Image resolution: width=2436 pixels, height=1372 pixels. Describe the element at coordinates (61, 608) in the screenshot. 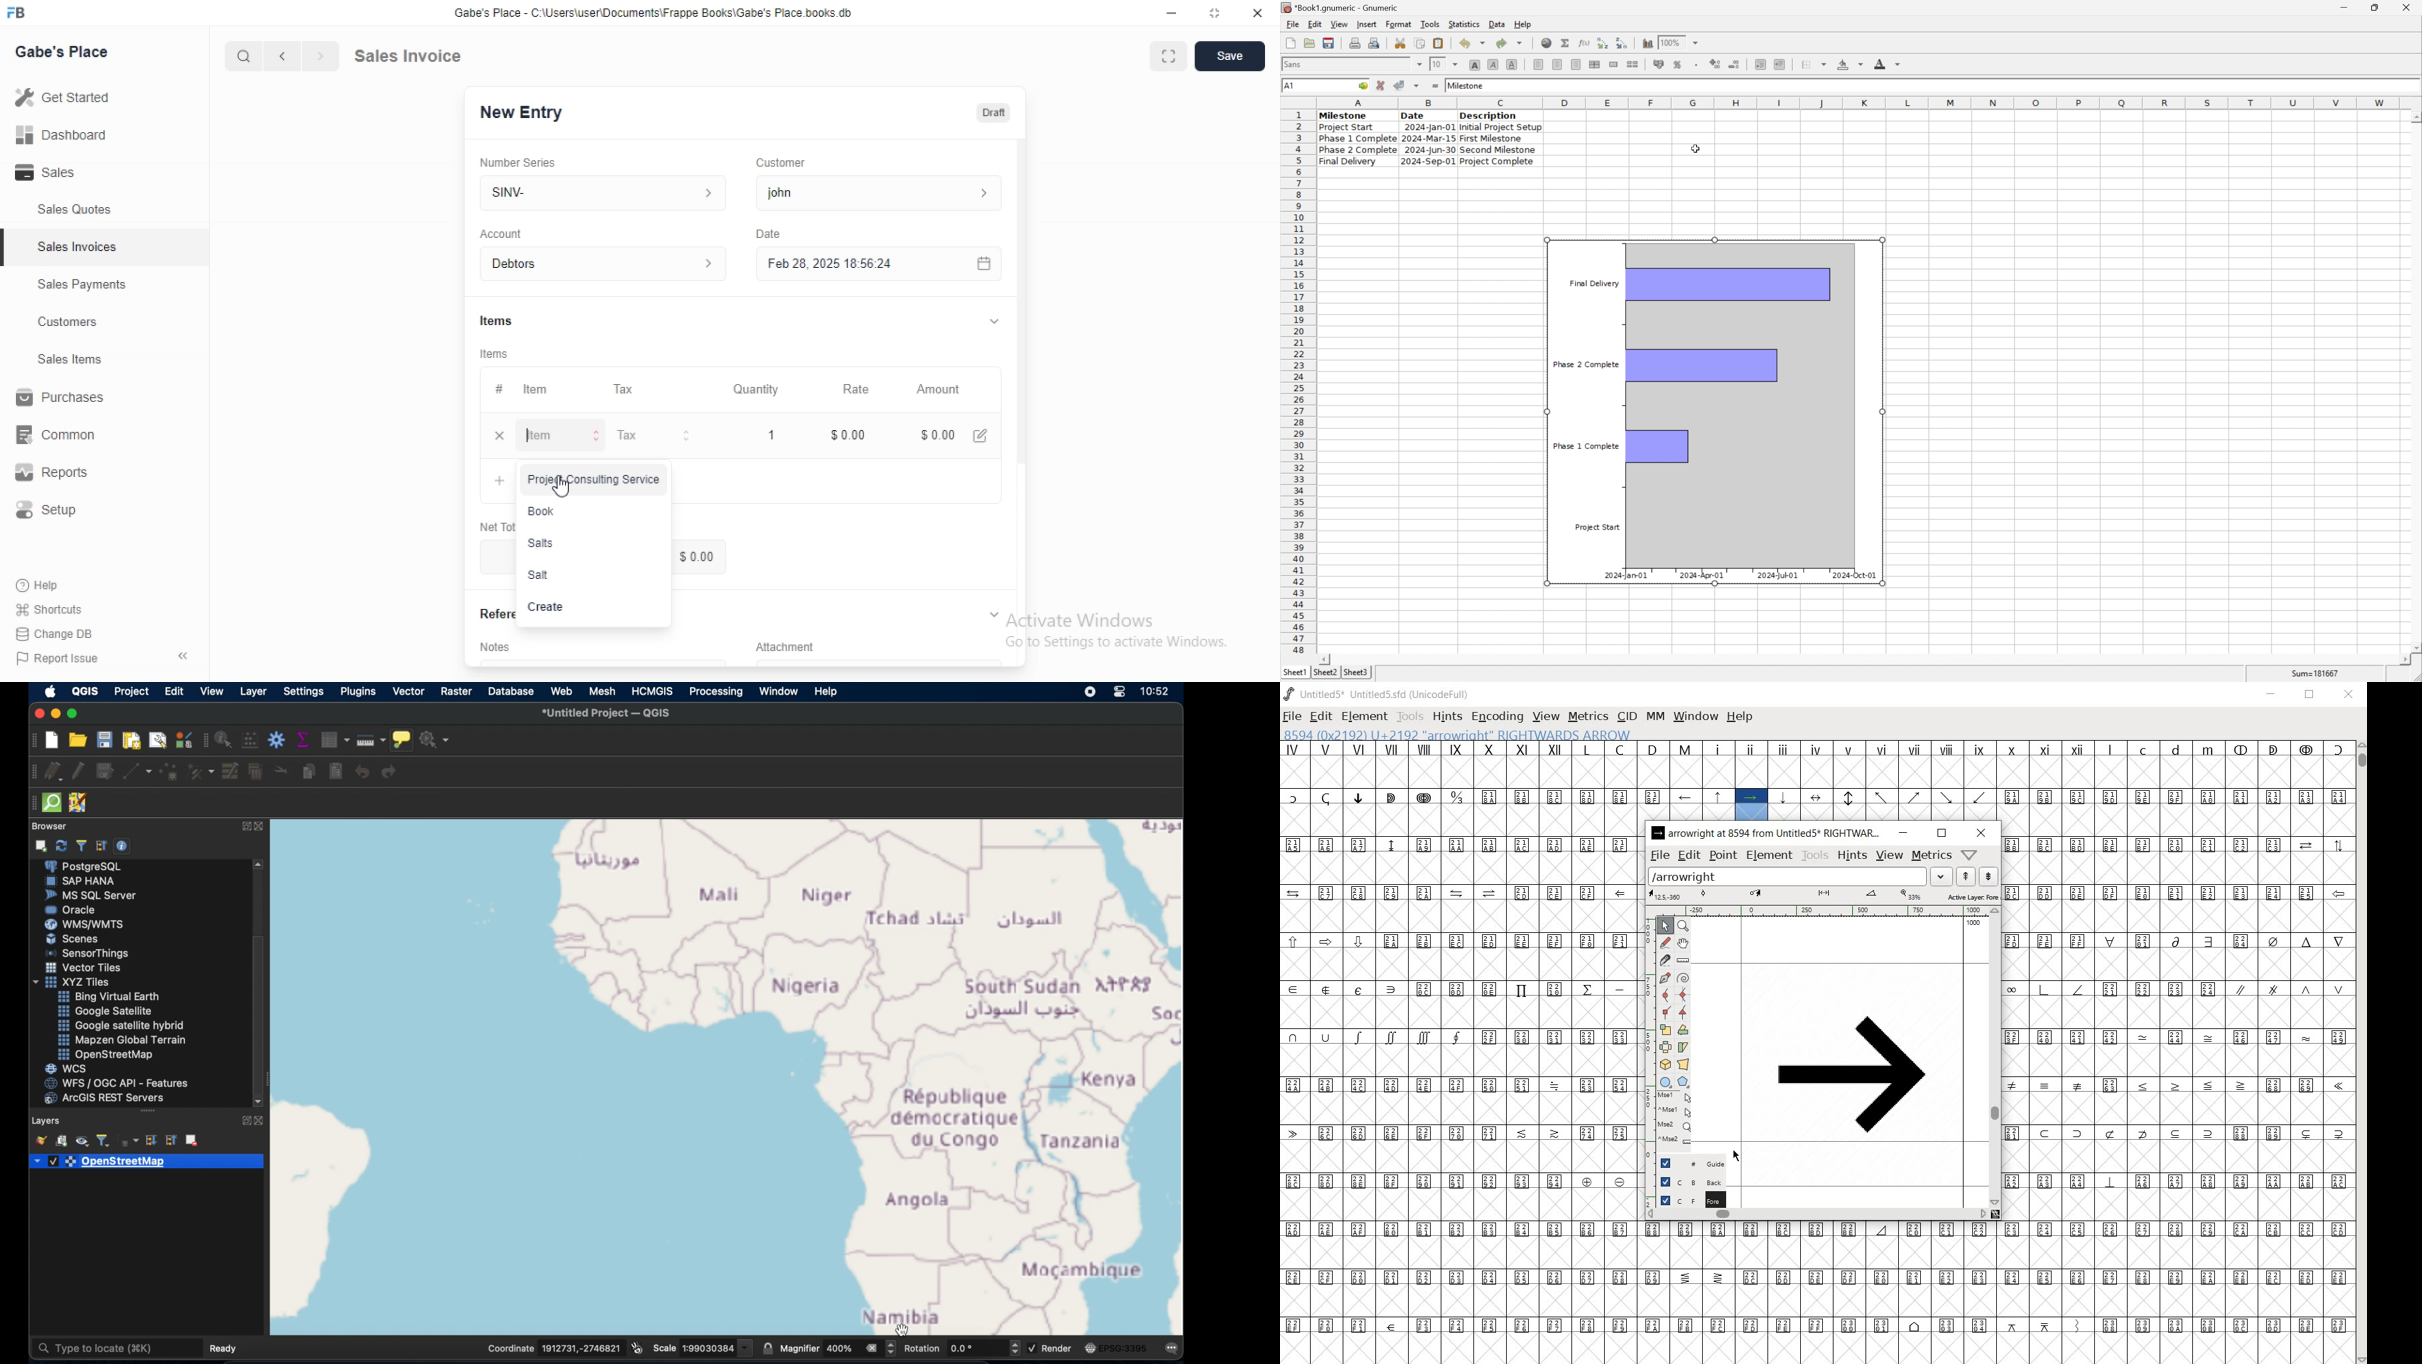

I see `Shortcuts` at that location.